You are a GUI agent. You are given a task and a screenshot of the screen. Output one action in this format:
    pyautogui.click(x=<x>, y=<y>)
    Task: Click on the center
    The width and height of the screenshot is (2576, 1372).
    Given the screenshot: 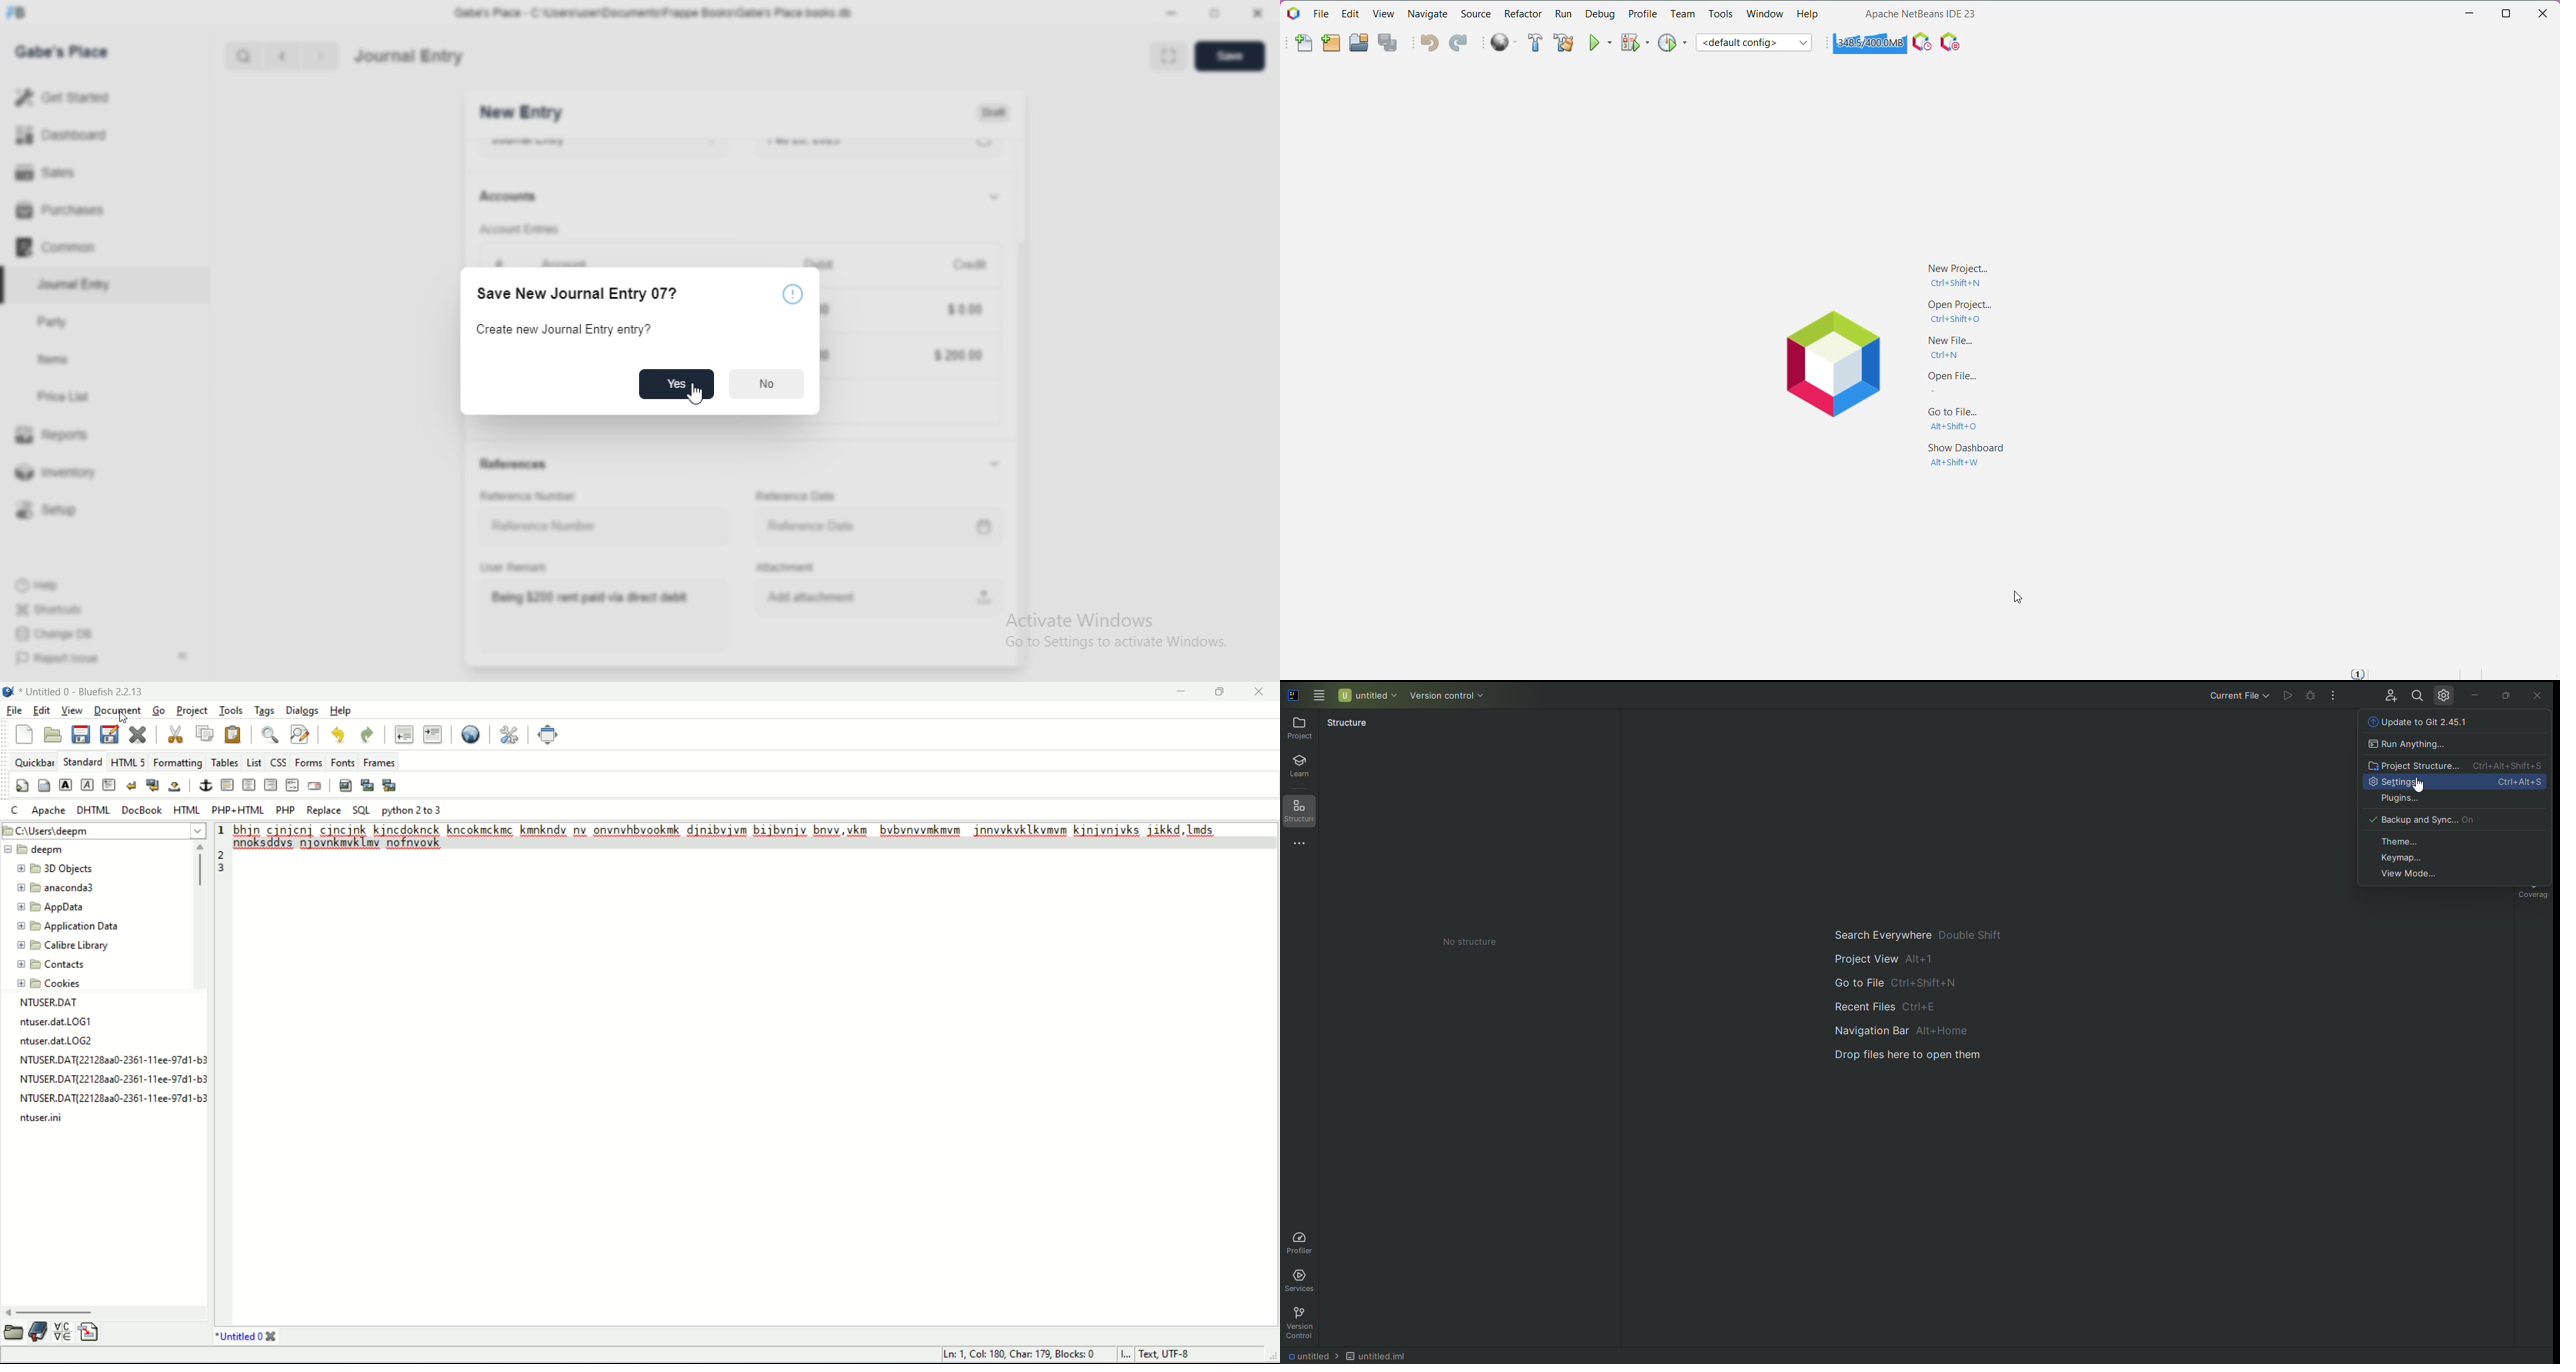 What is the action you would take?
    pyautogui.click(x=250, y=784)
    